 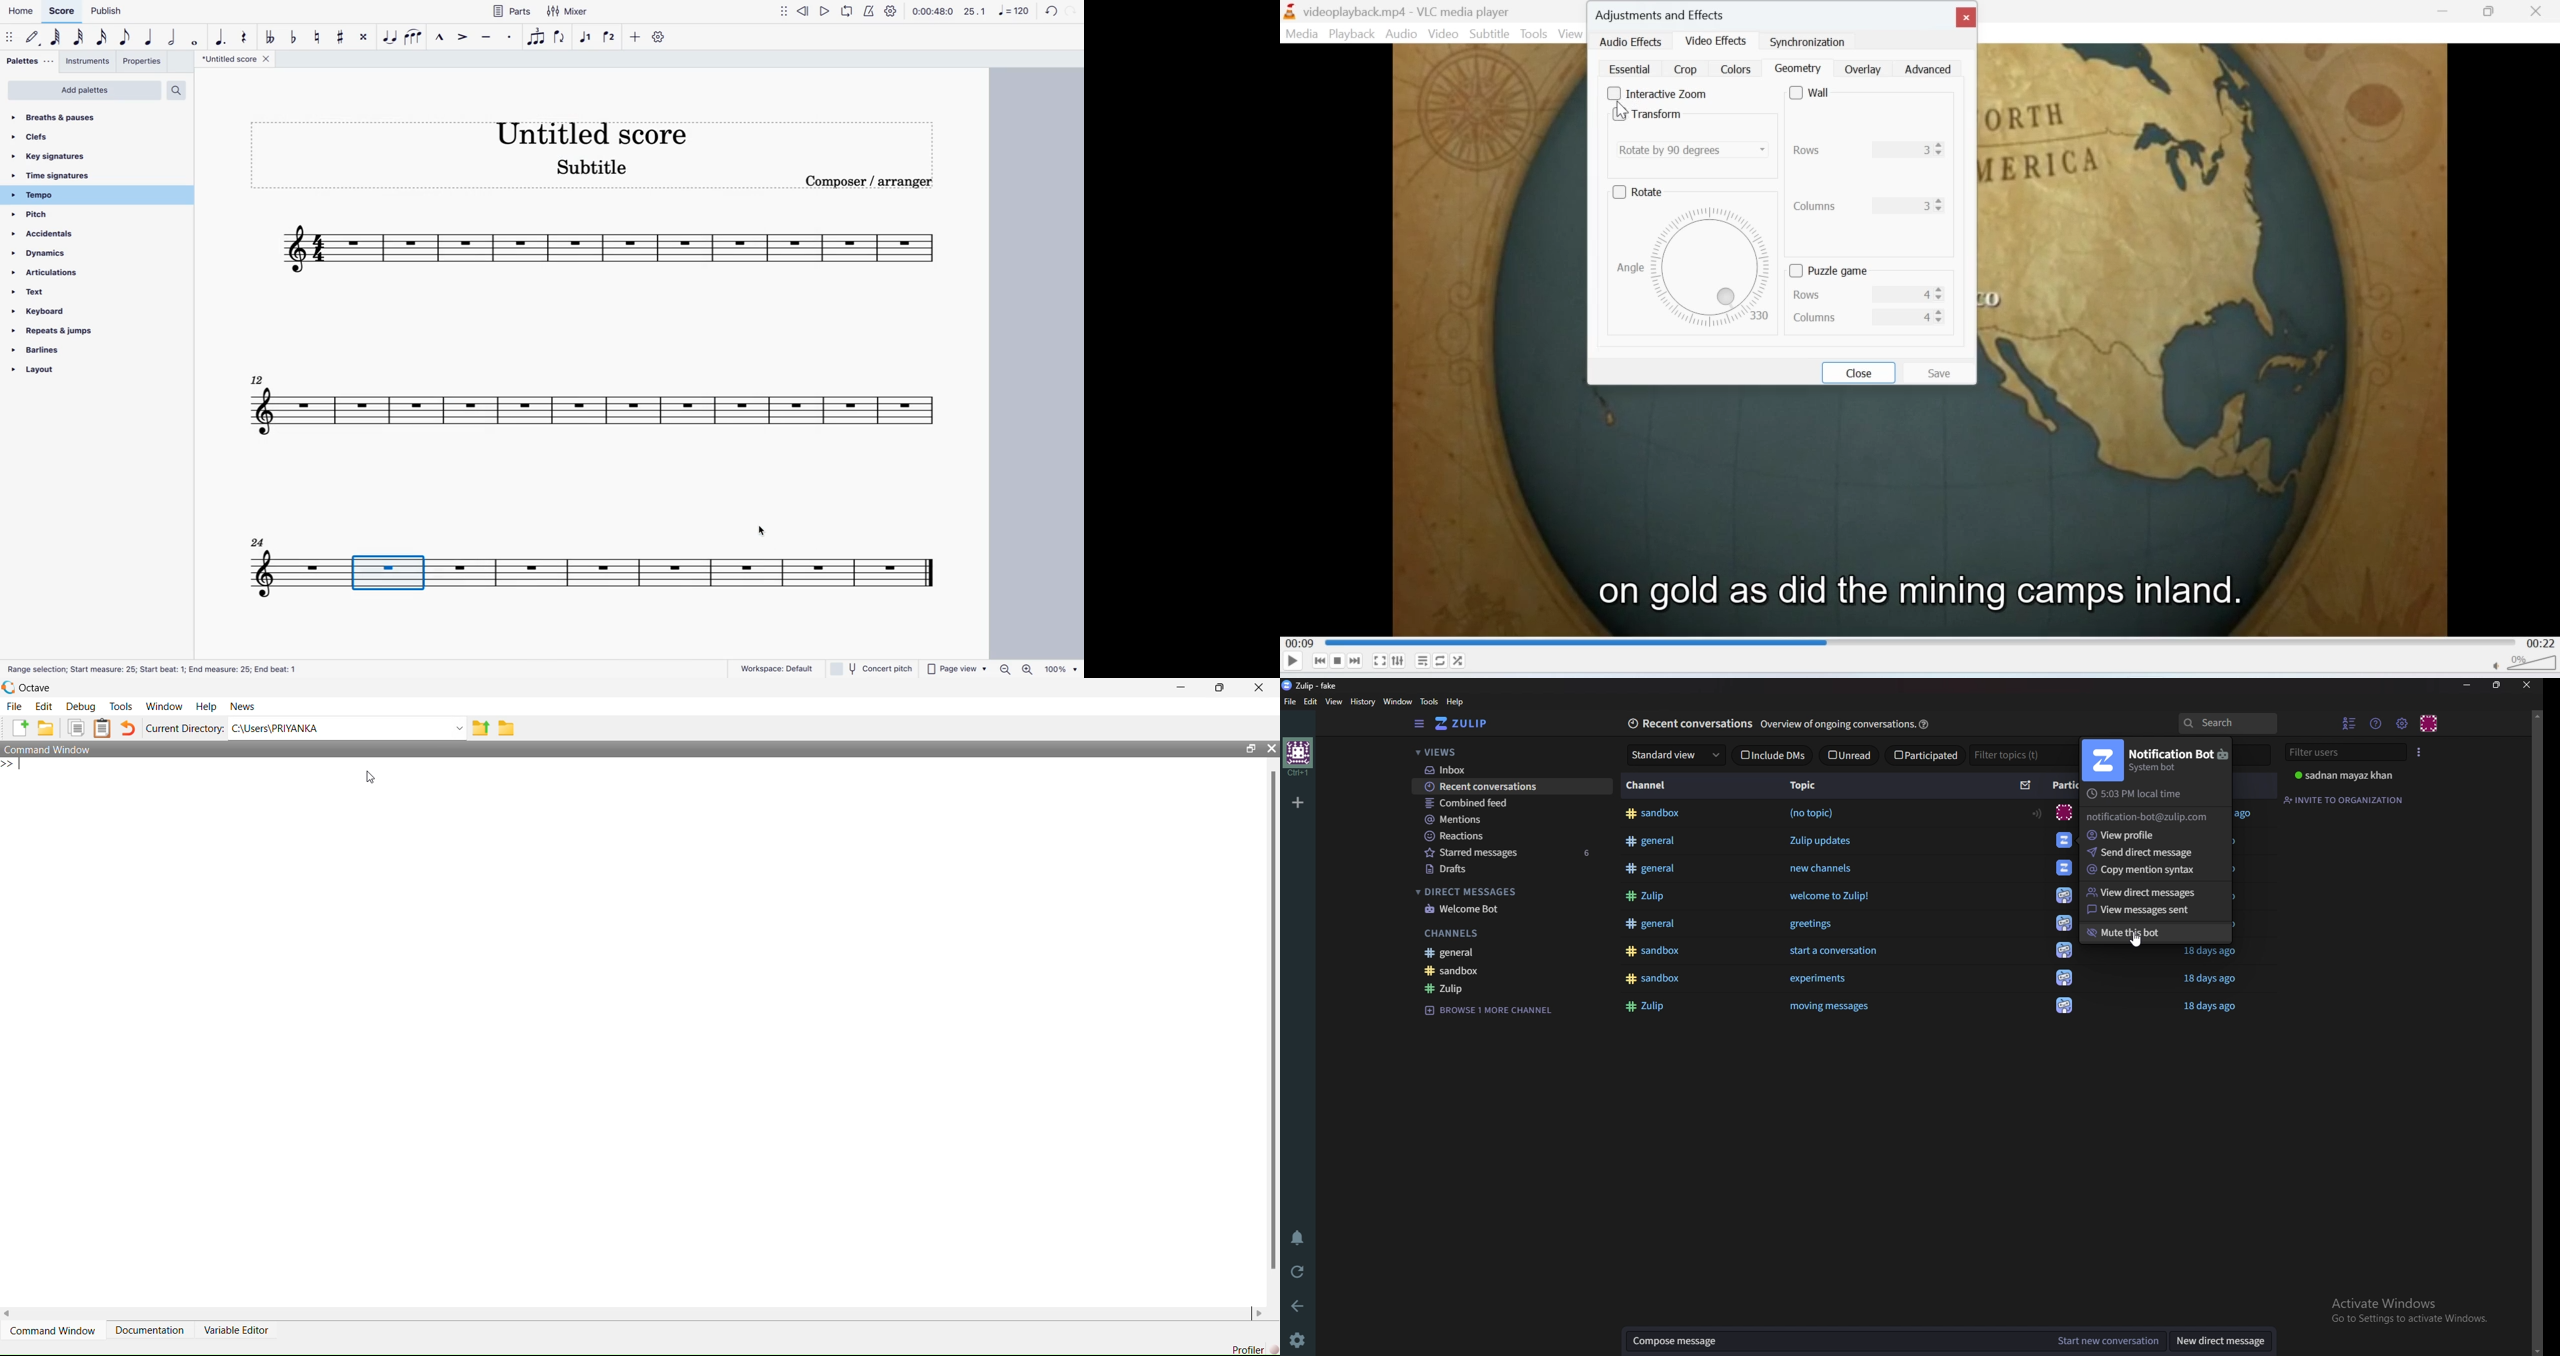 What do you see at coordinates (1511, 787) in the screenshot?
I see `Recent conversations` at bounding box center [1511, 787].